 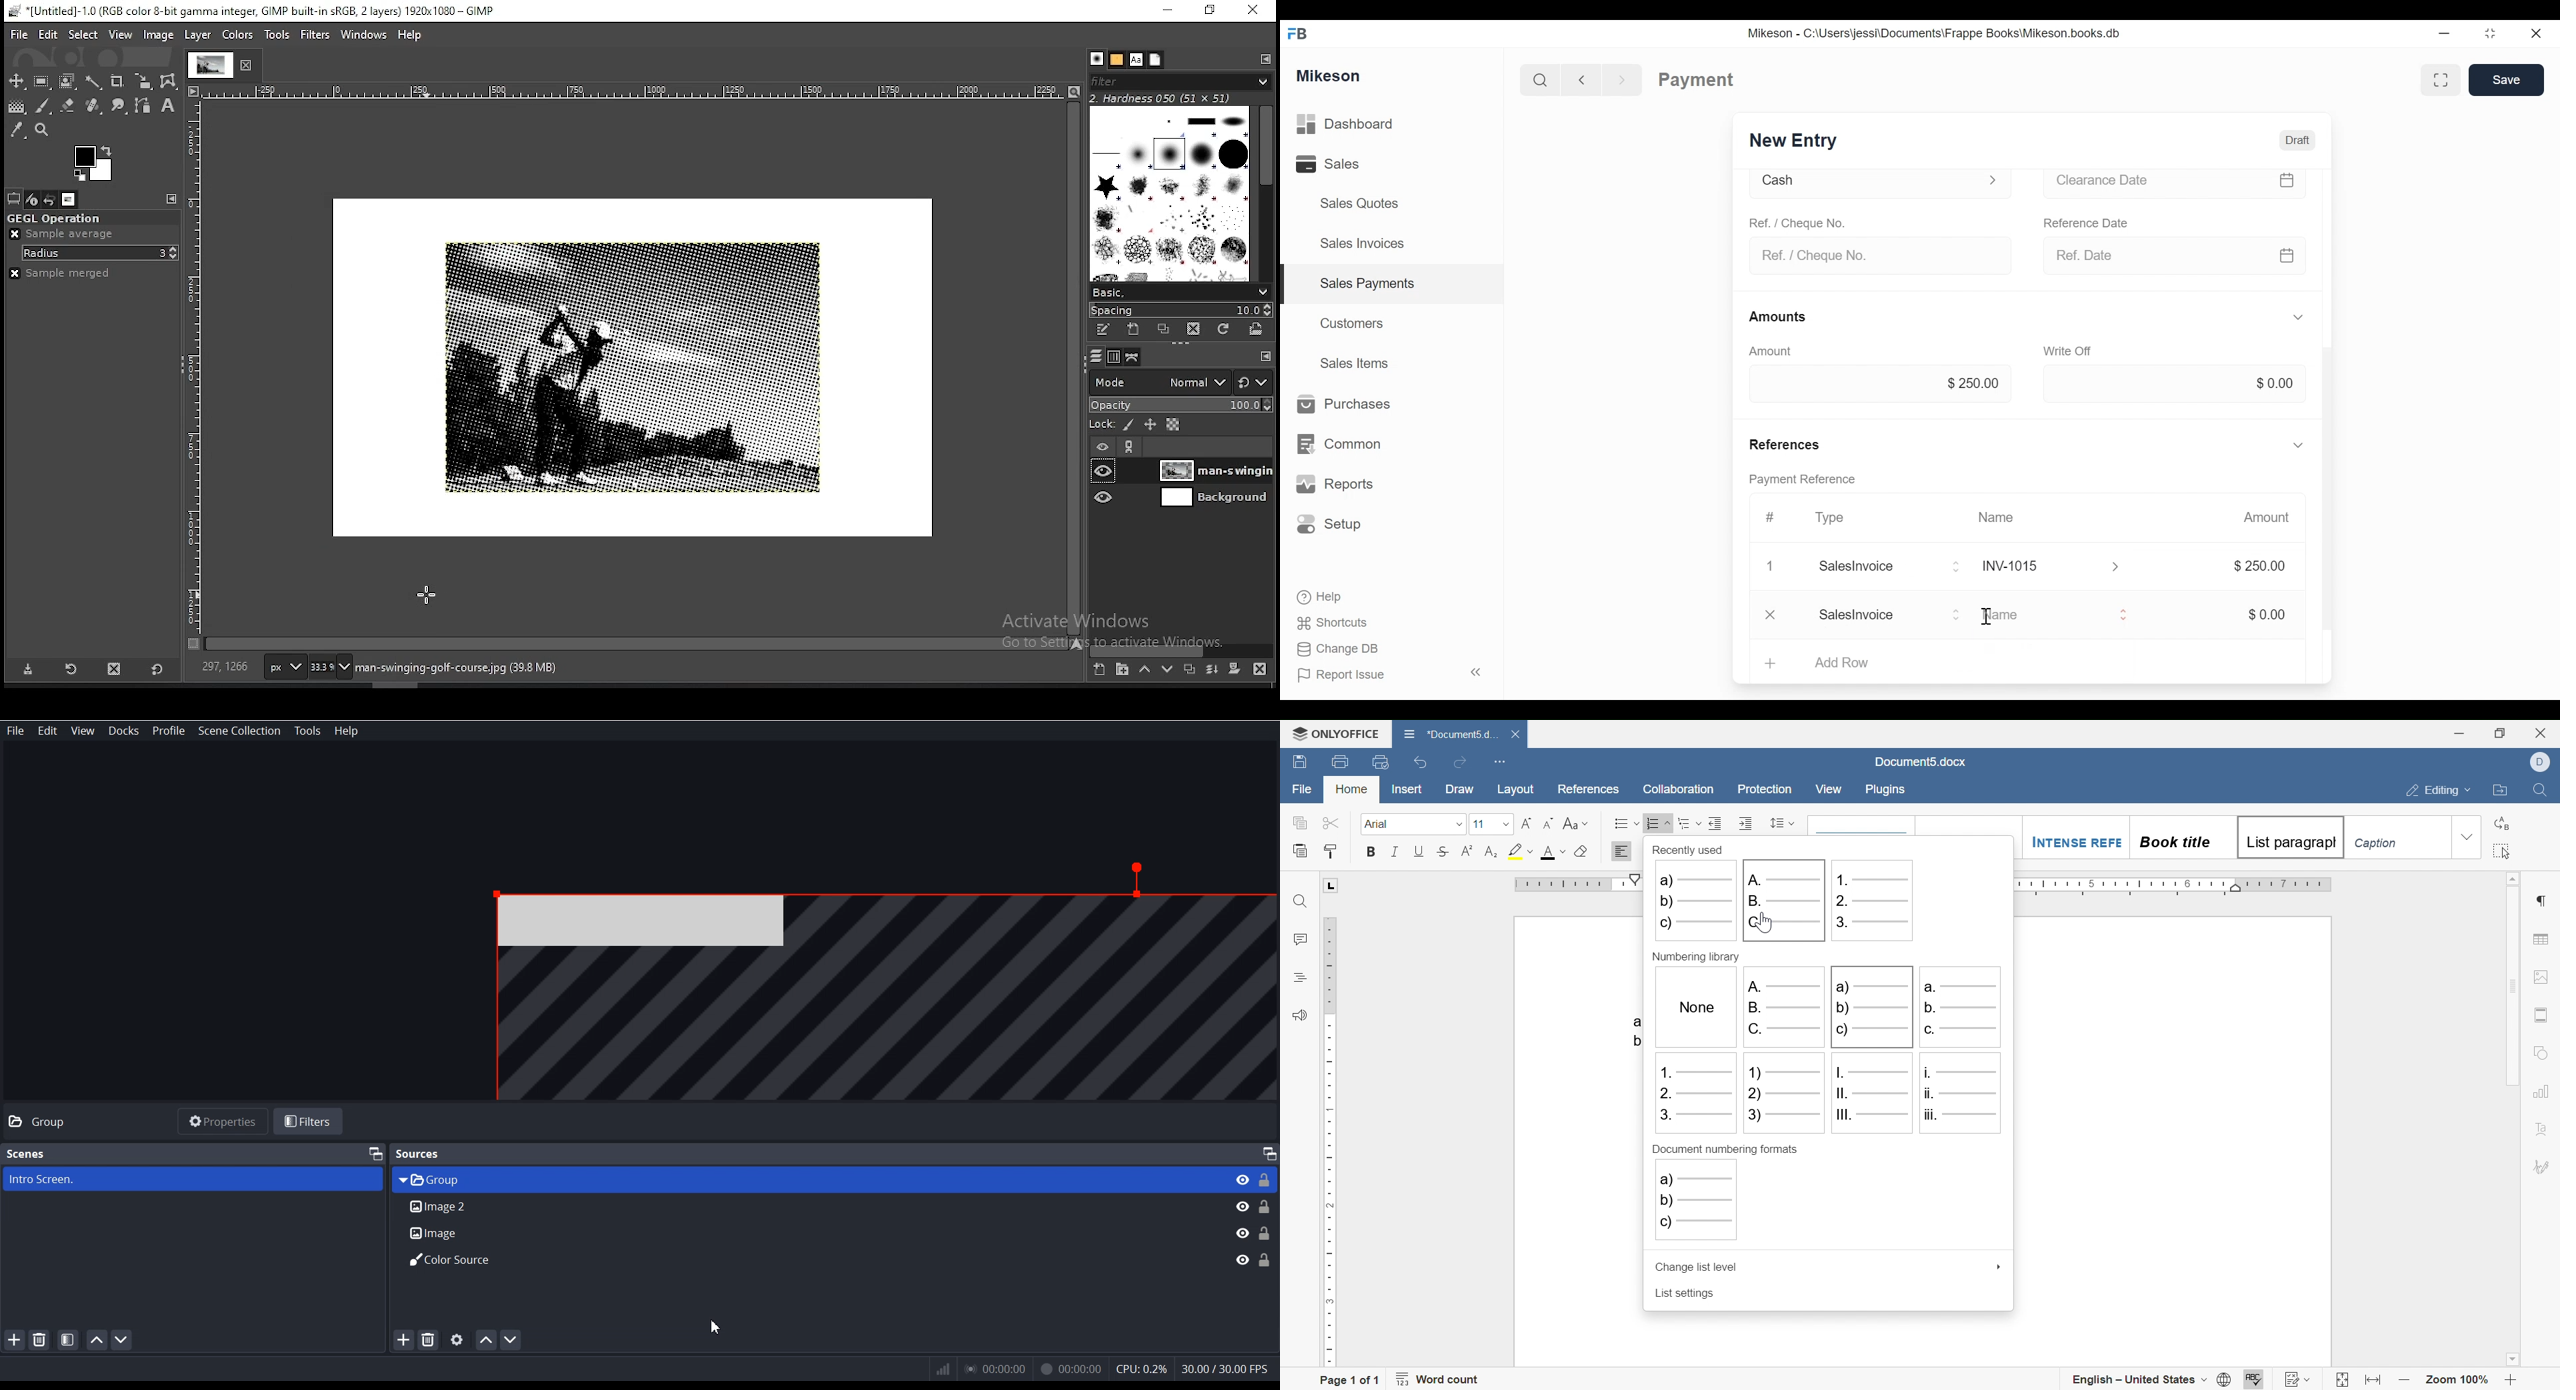 I want to click on layer, so click(x=1212, y=498).